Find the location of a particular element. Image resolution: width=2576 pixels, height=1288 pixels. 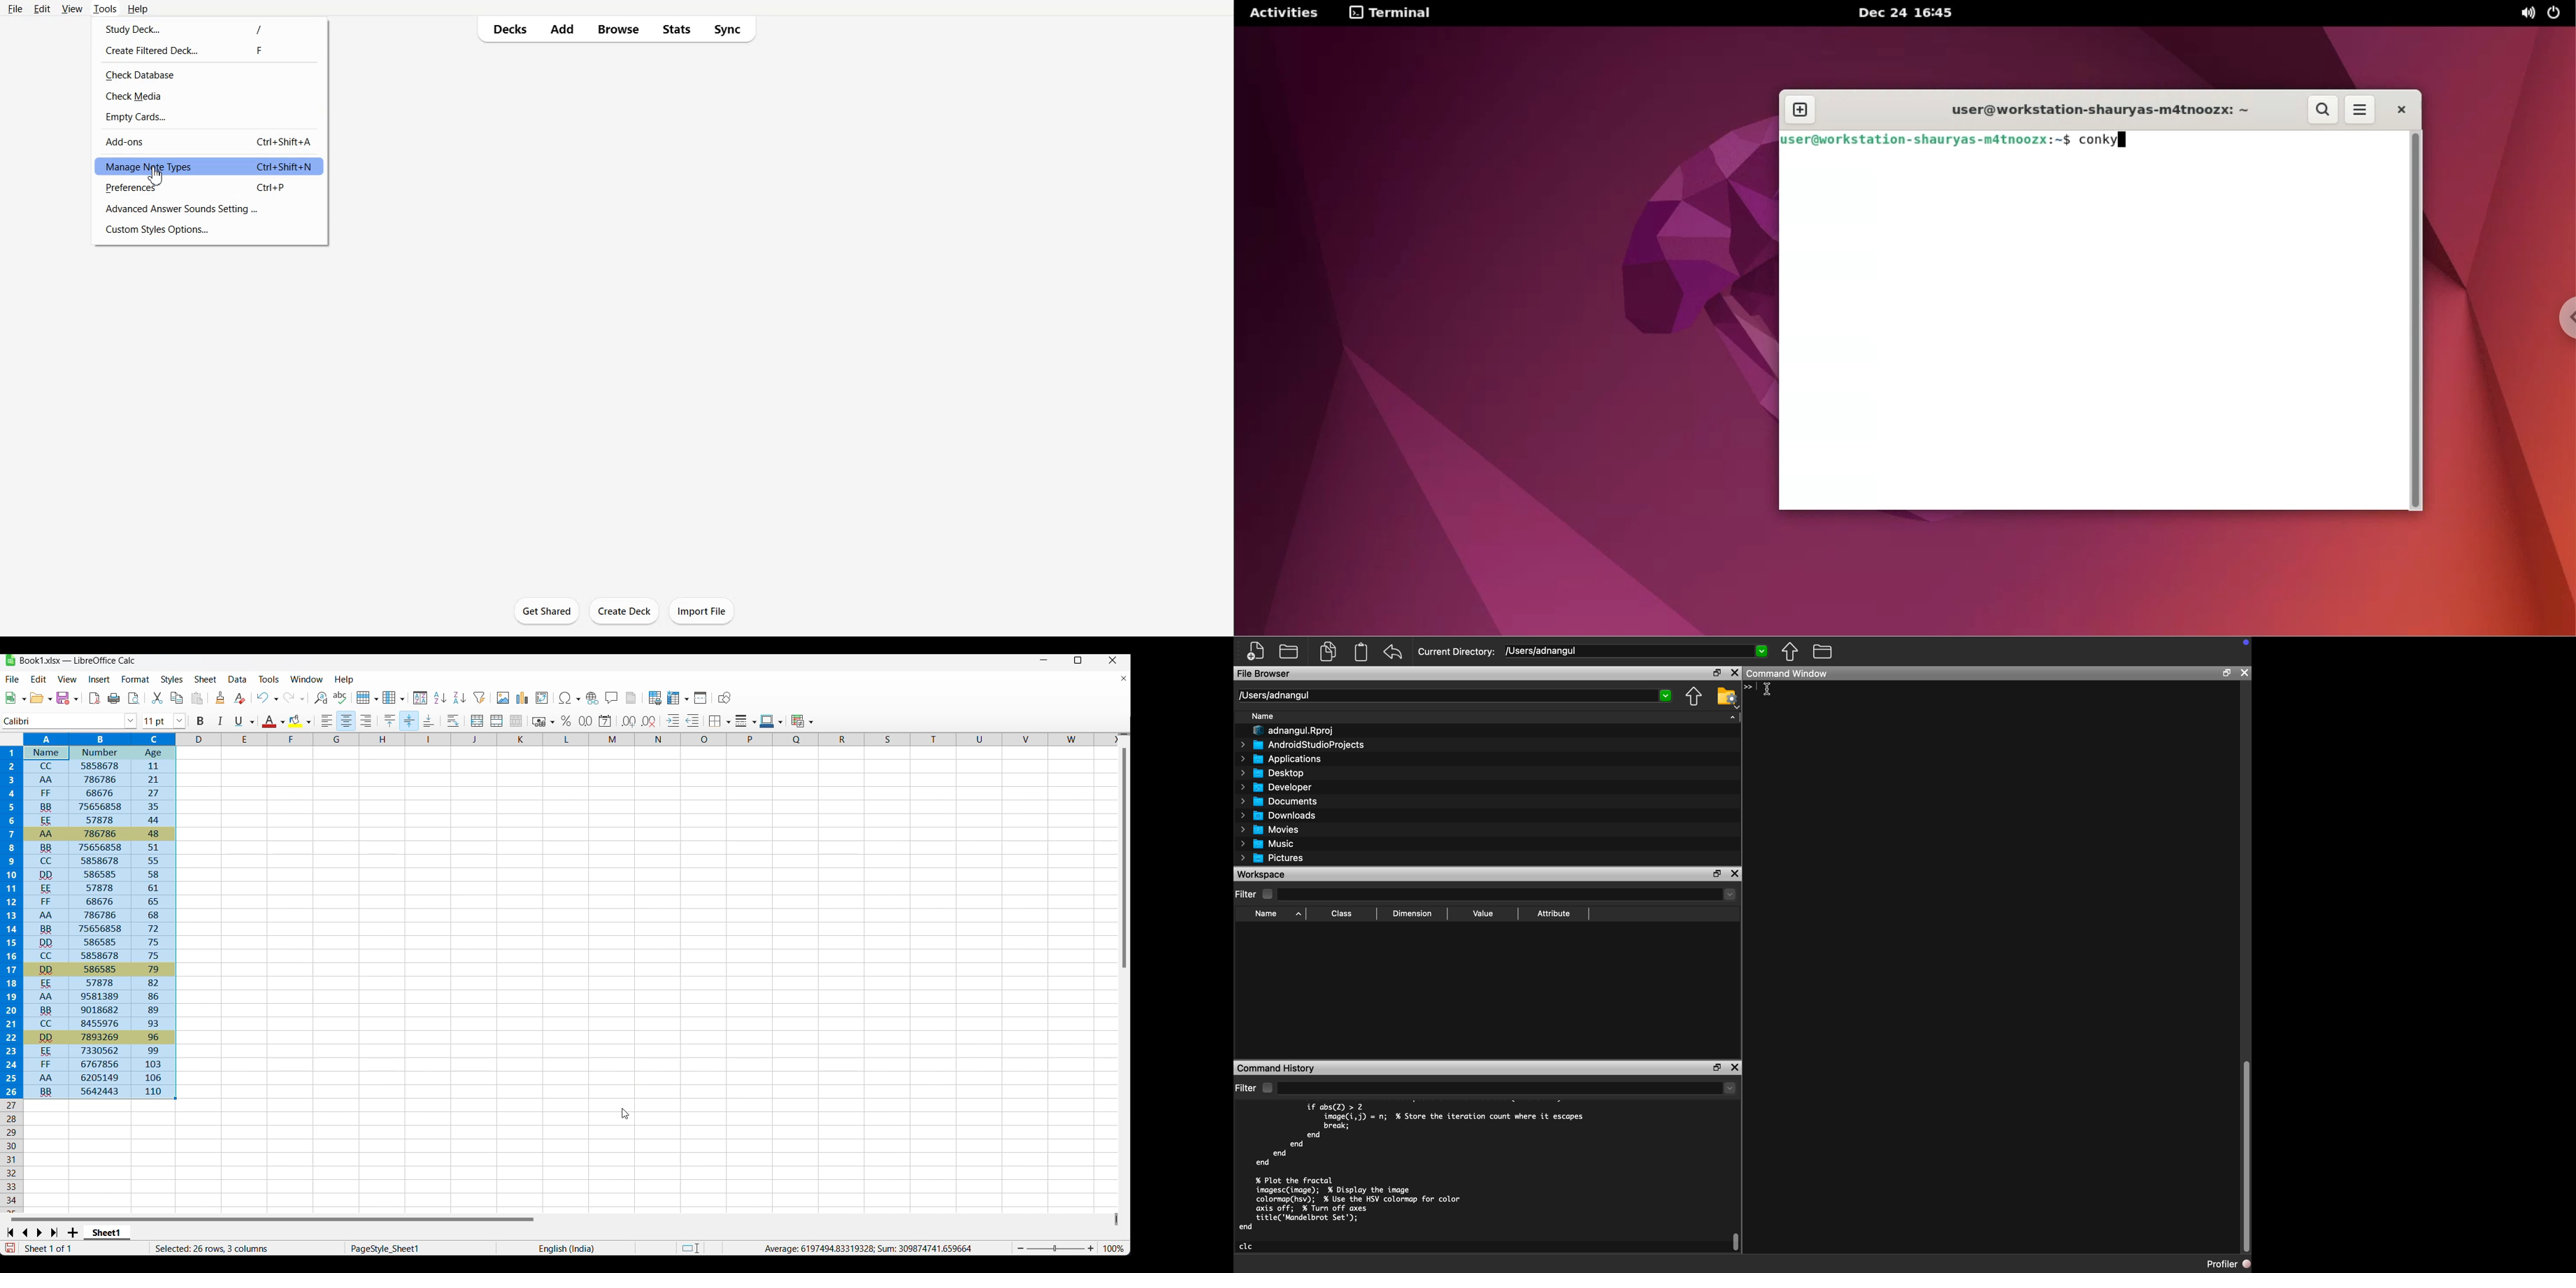

Spell check is located at coordinates (341, 697).